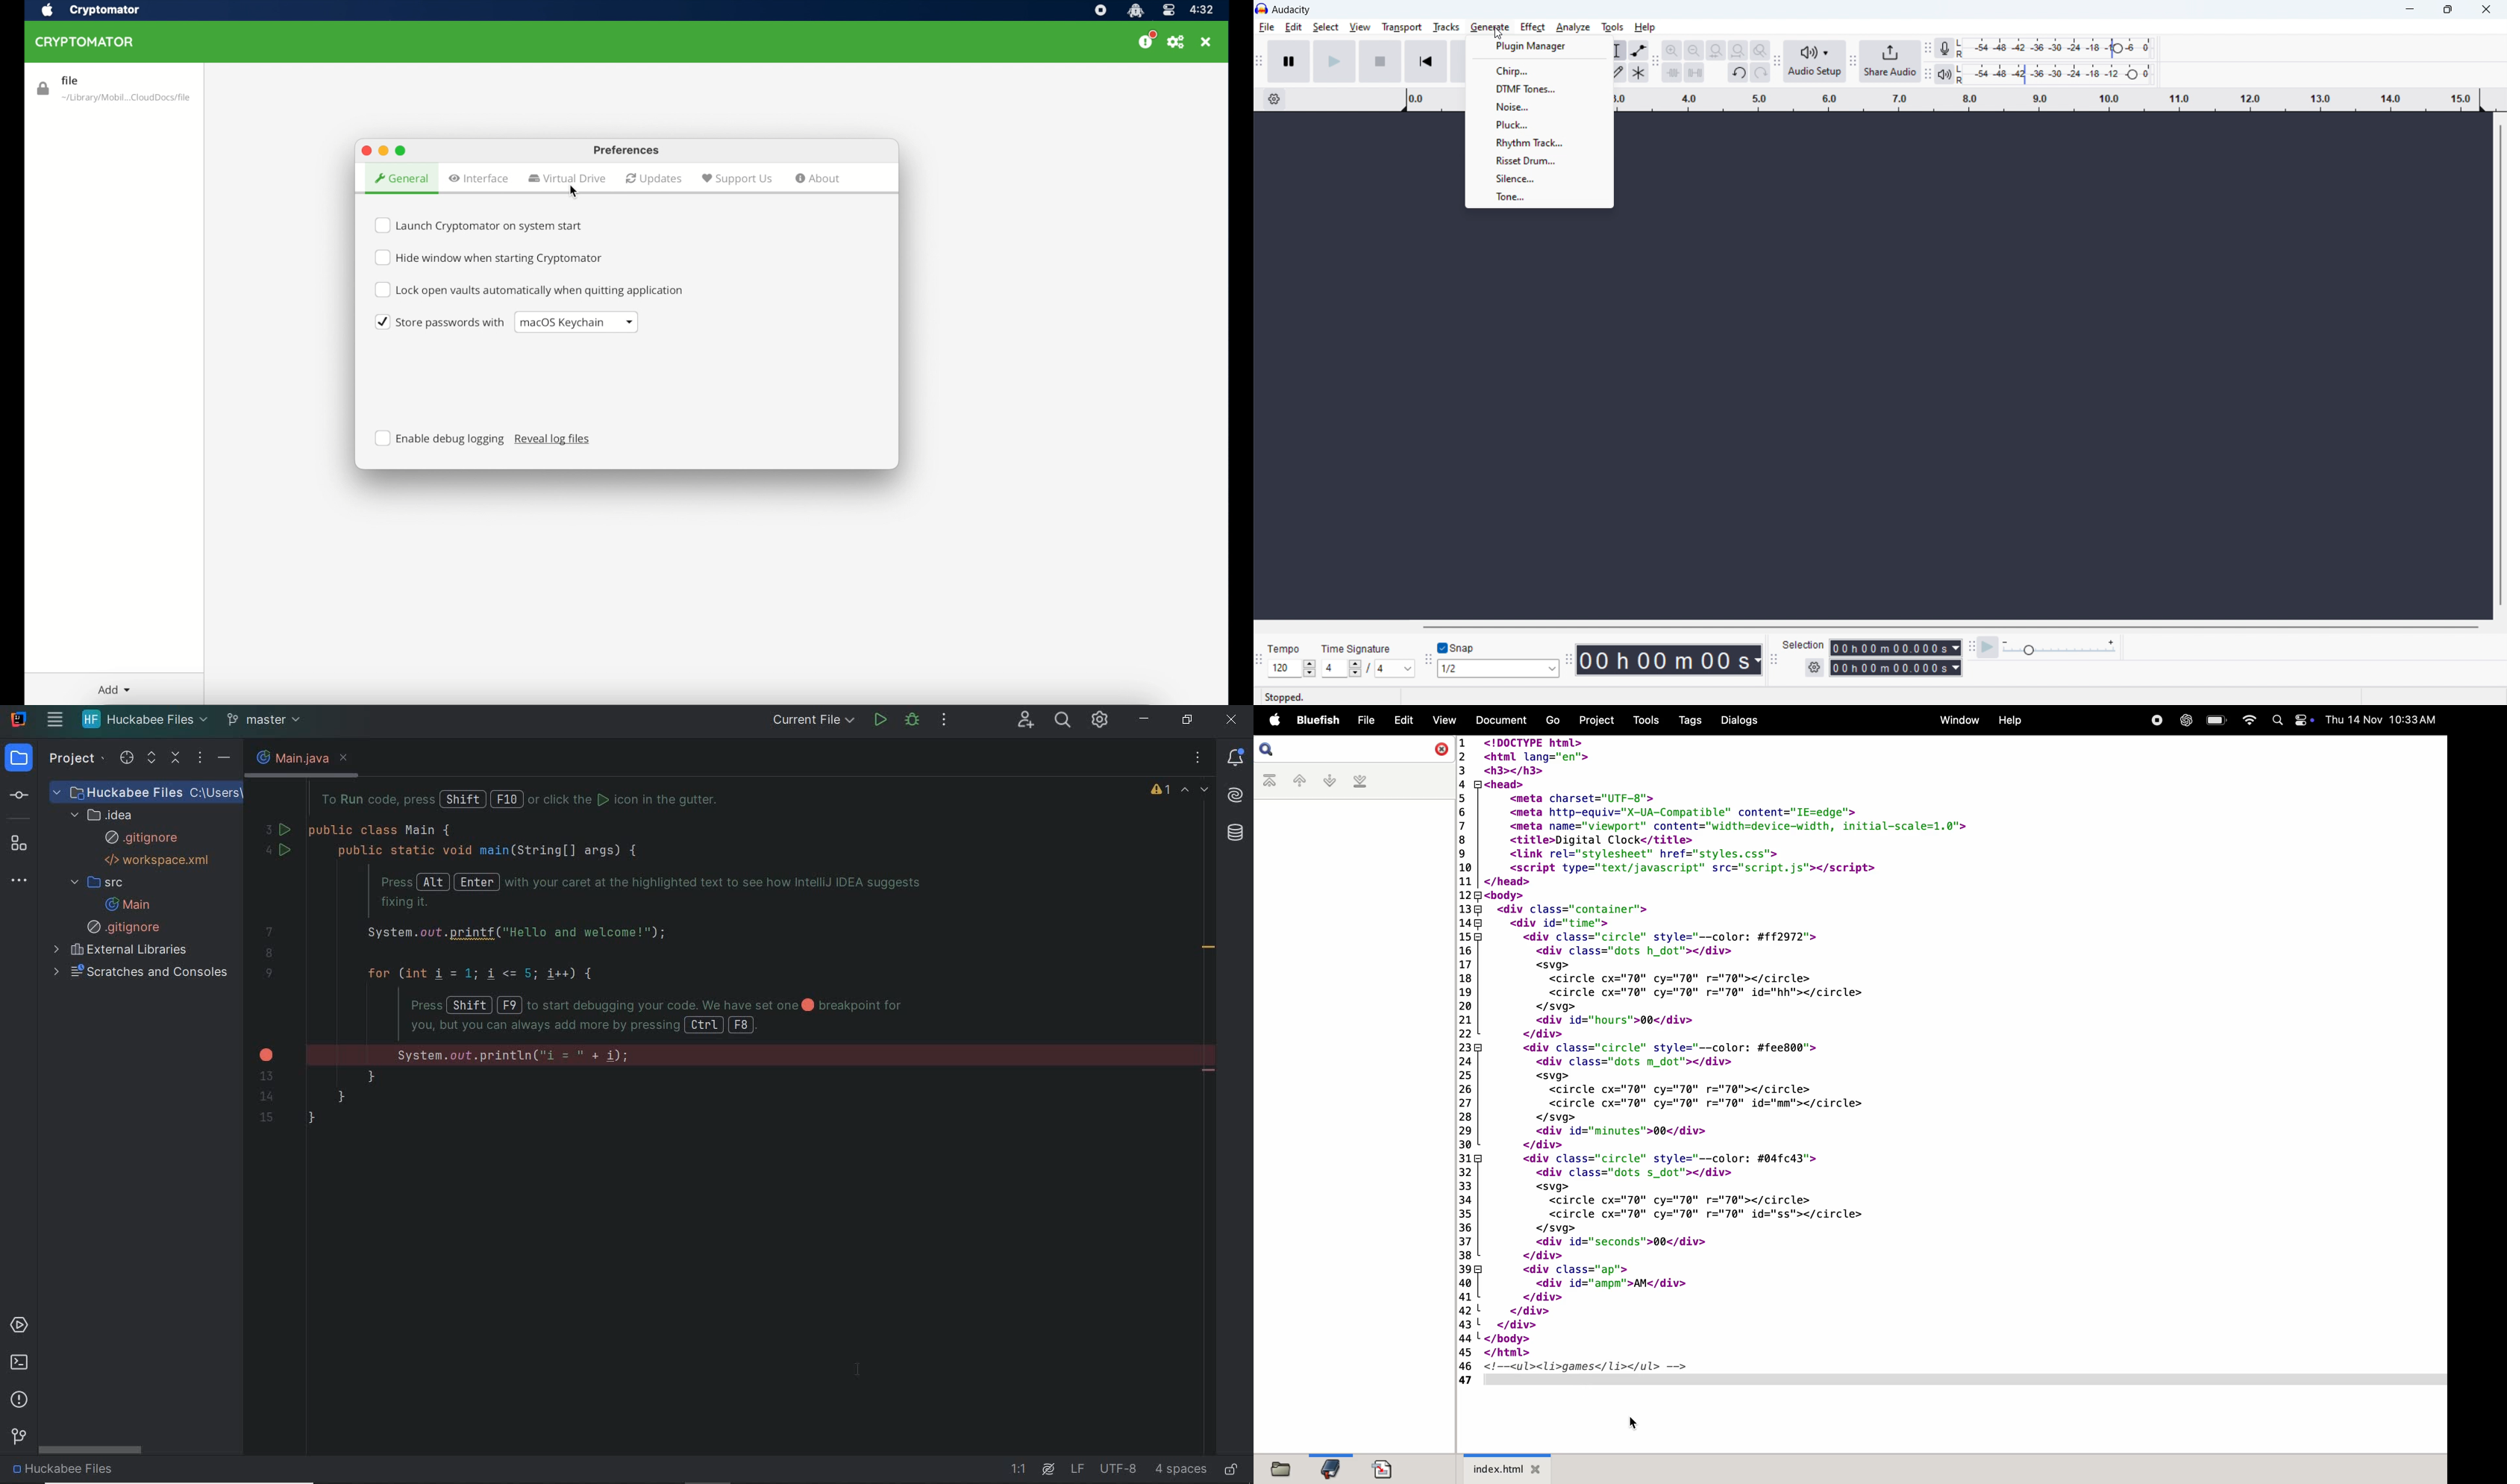 The image size is (2520, 1484). Describe the element at coordinates (1539, 178) in the screenshot. I see `silence...` at that location.